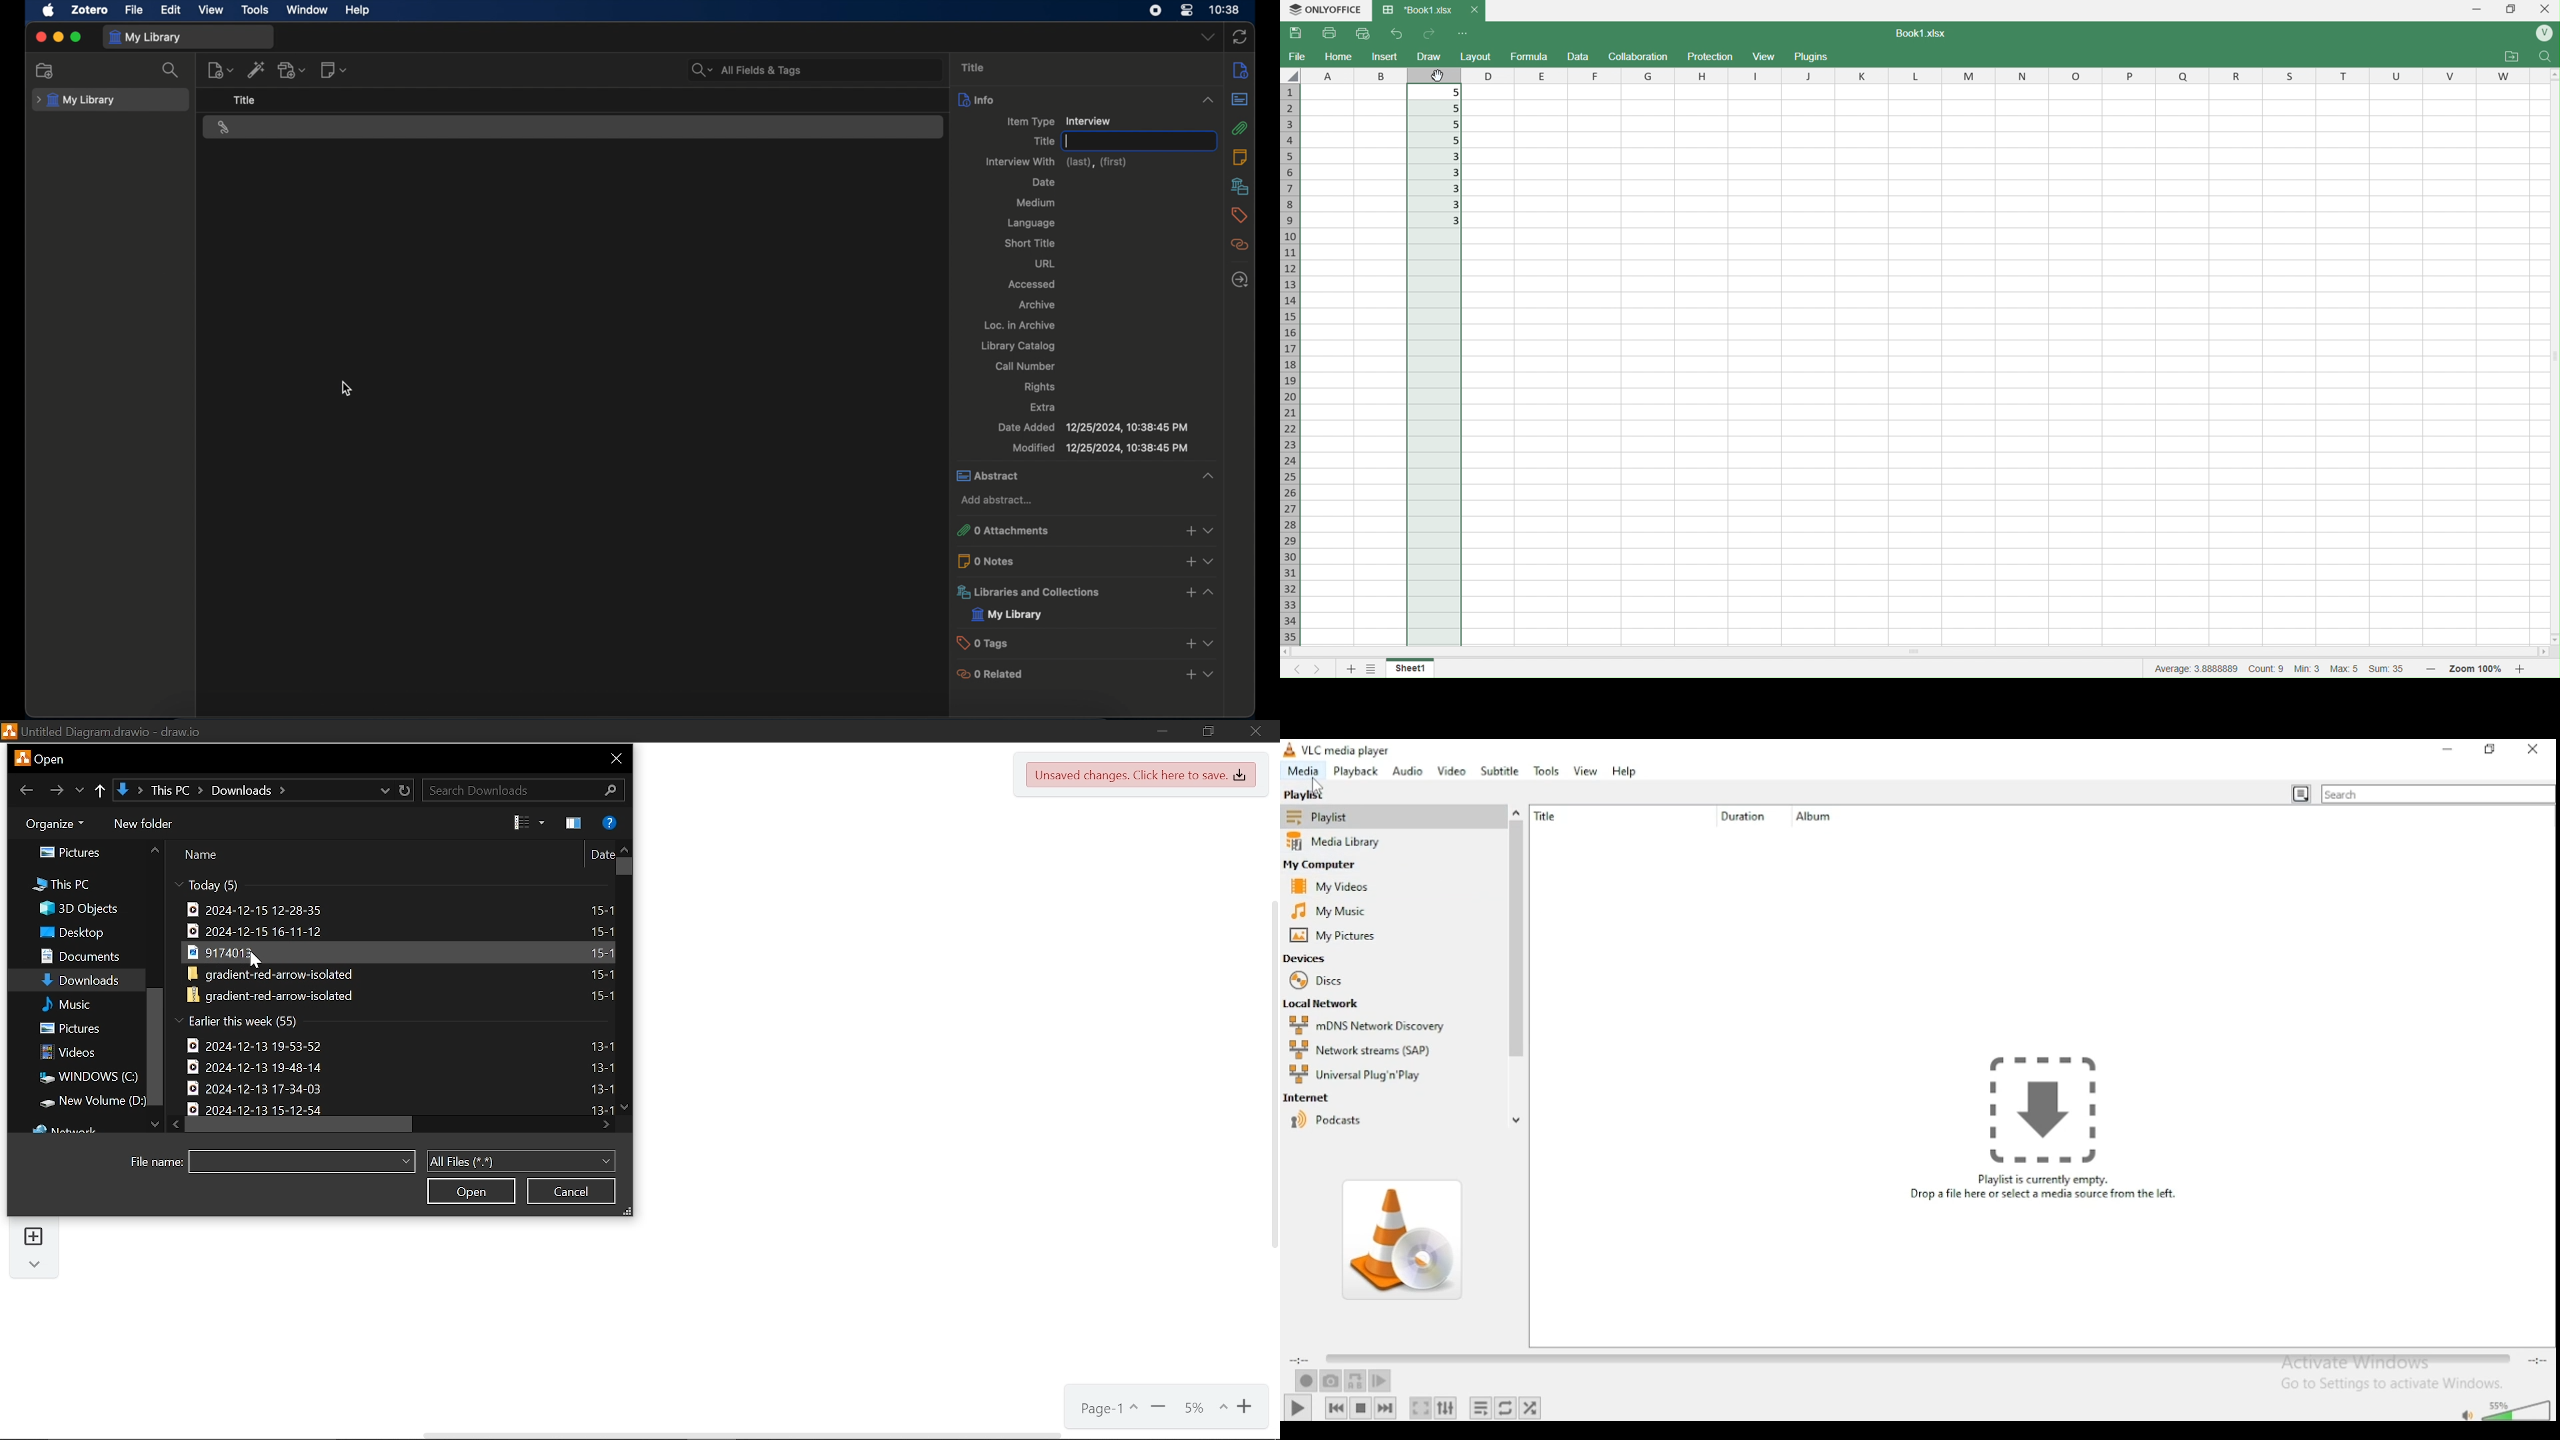 The height and width of the screenshot is (1456, 2576). What do you see at coordinates (1297, 33) in the screenshot?
I see `Save` at bounding box center [1297, 33].